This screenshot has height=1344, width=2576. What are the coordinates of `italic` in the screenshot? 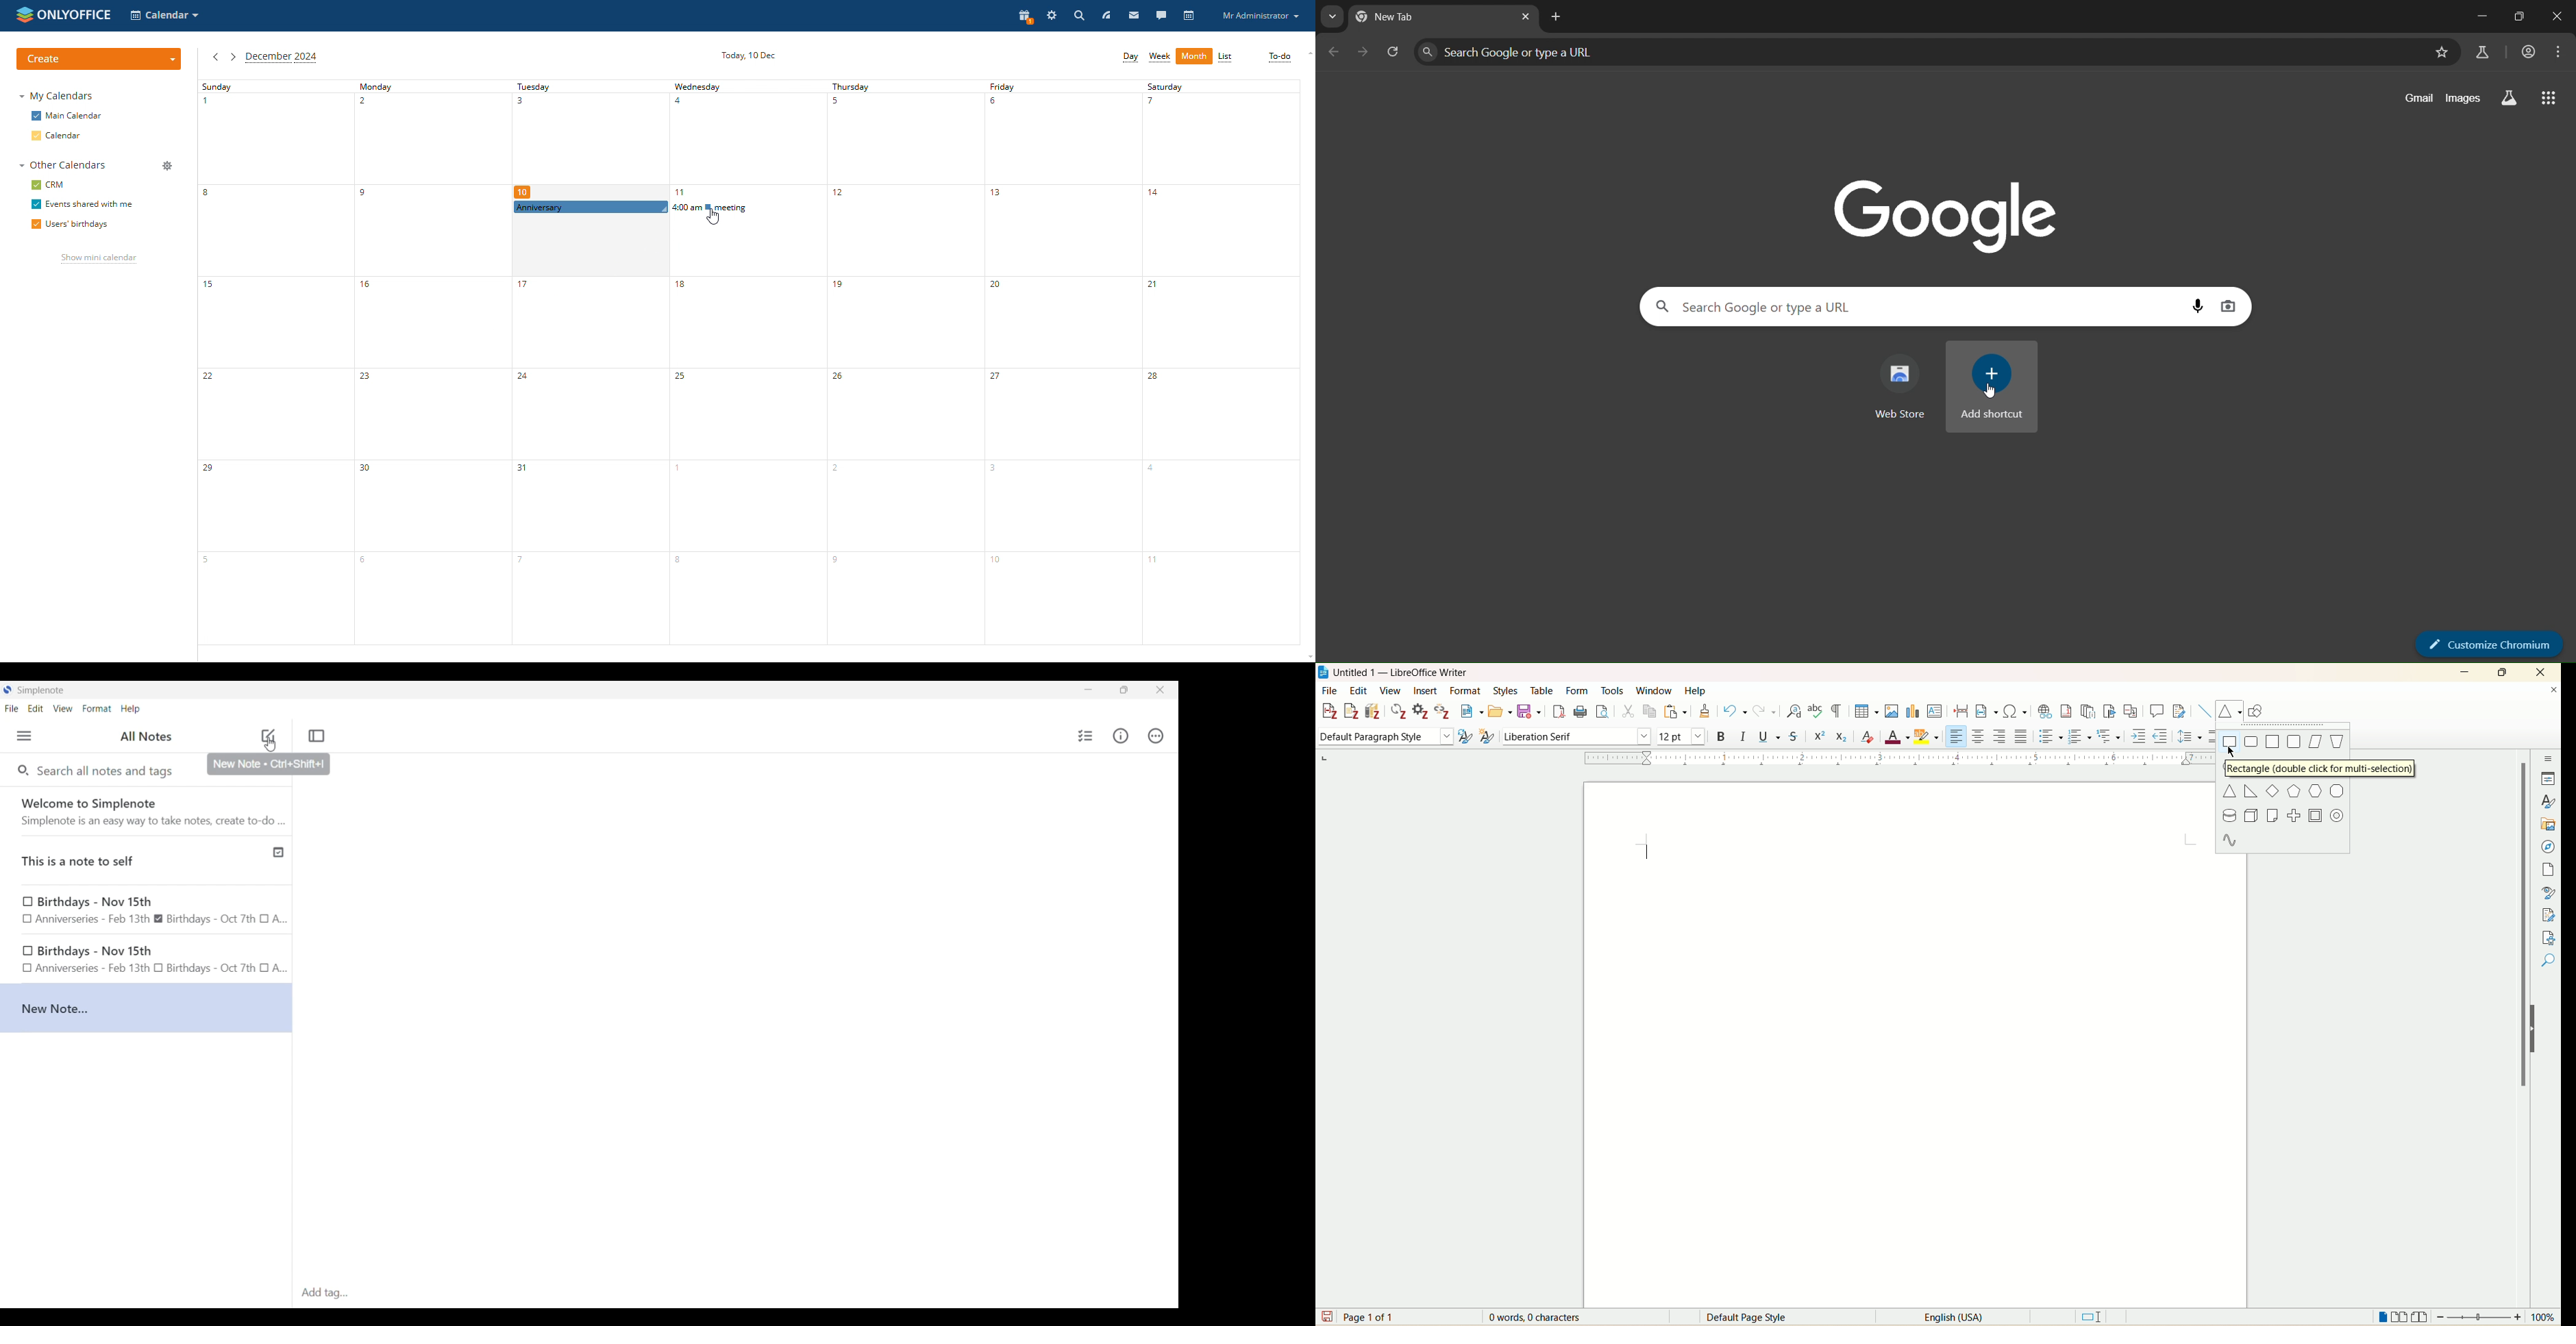 It's located at (1744, 735).